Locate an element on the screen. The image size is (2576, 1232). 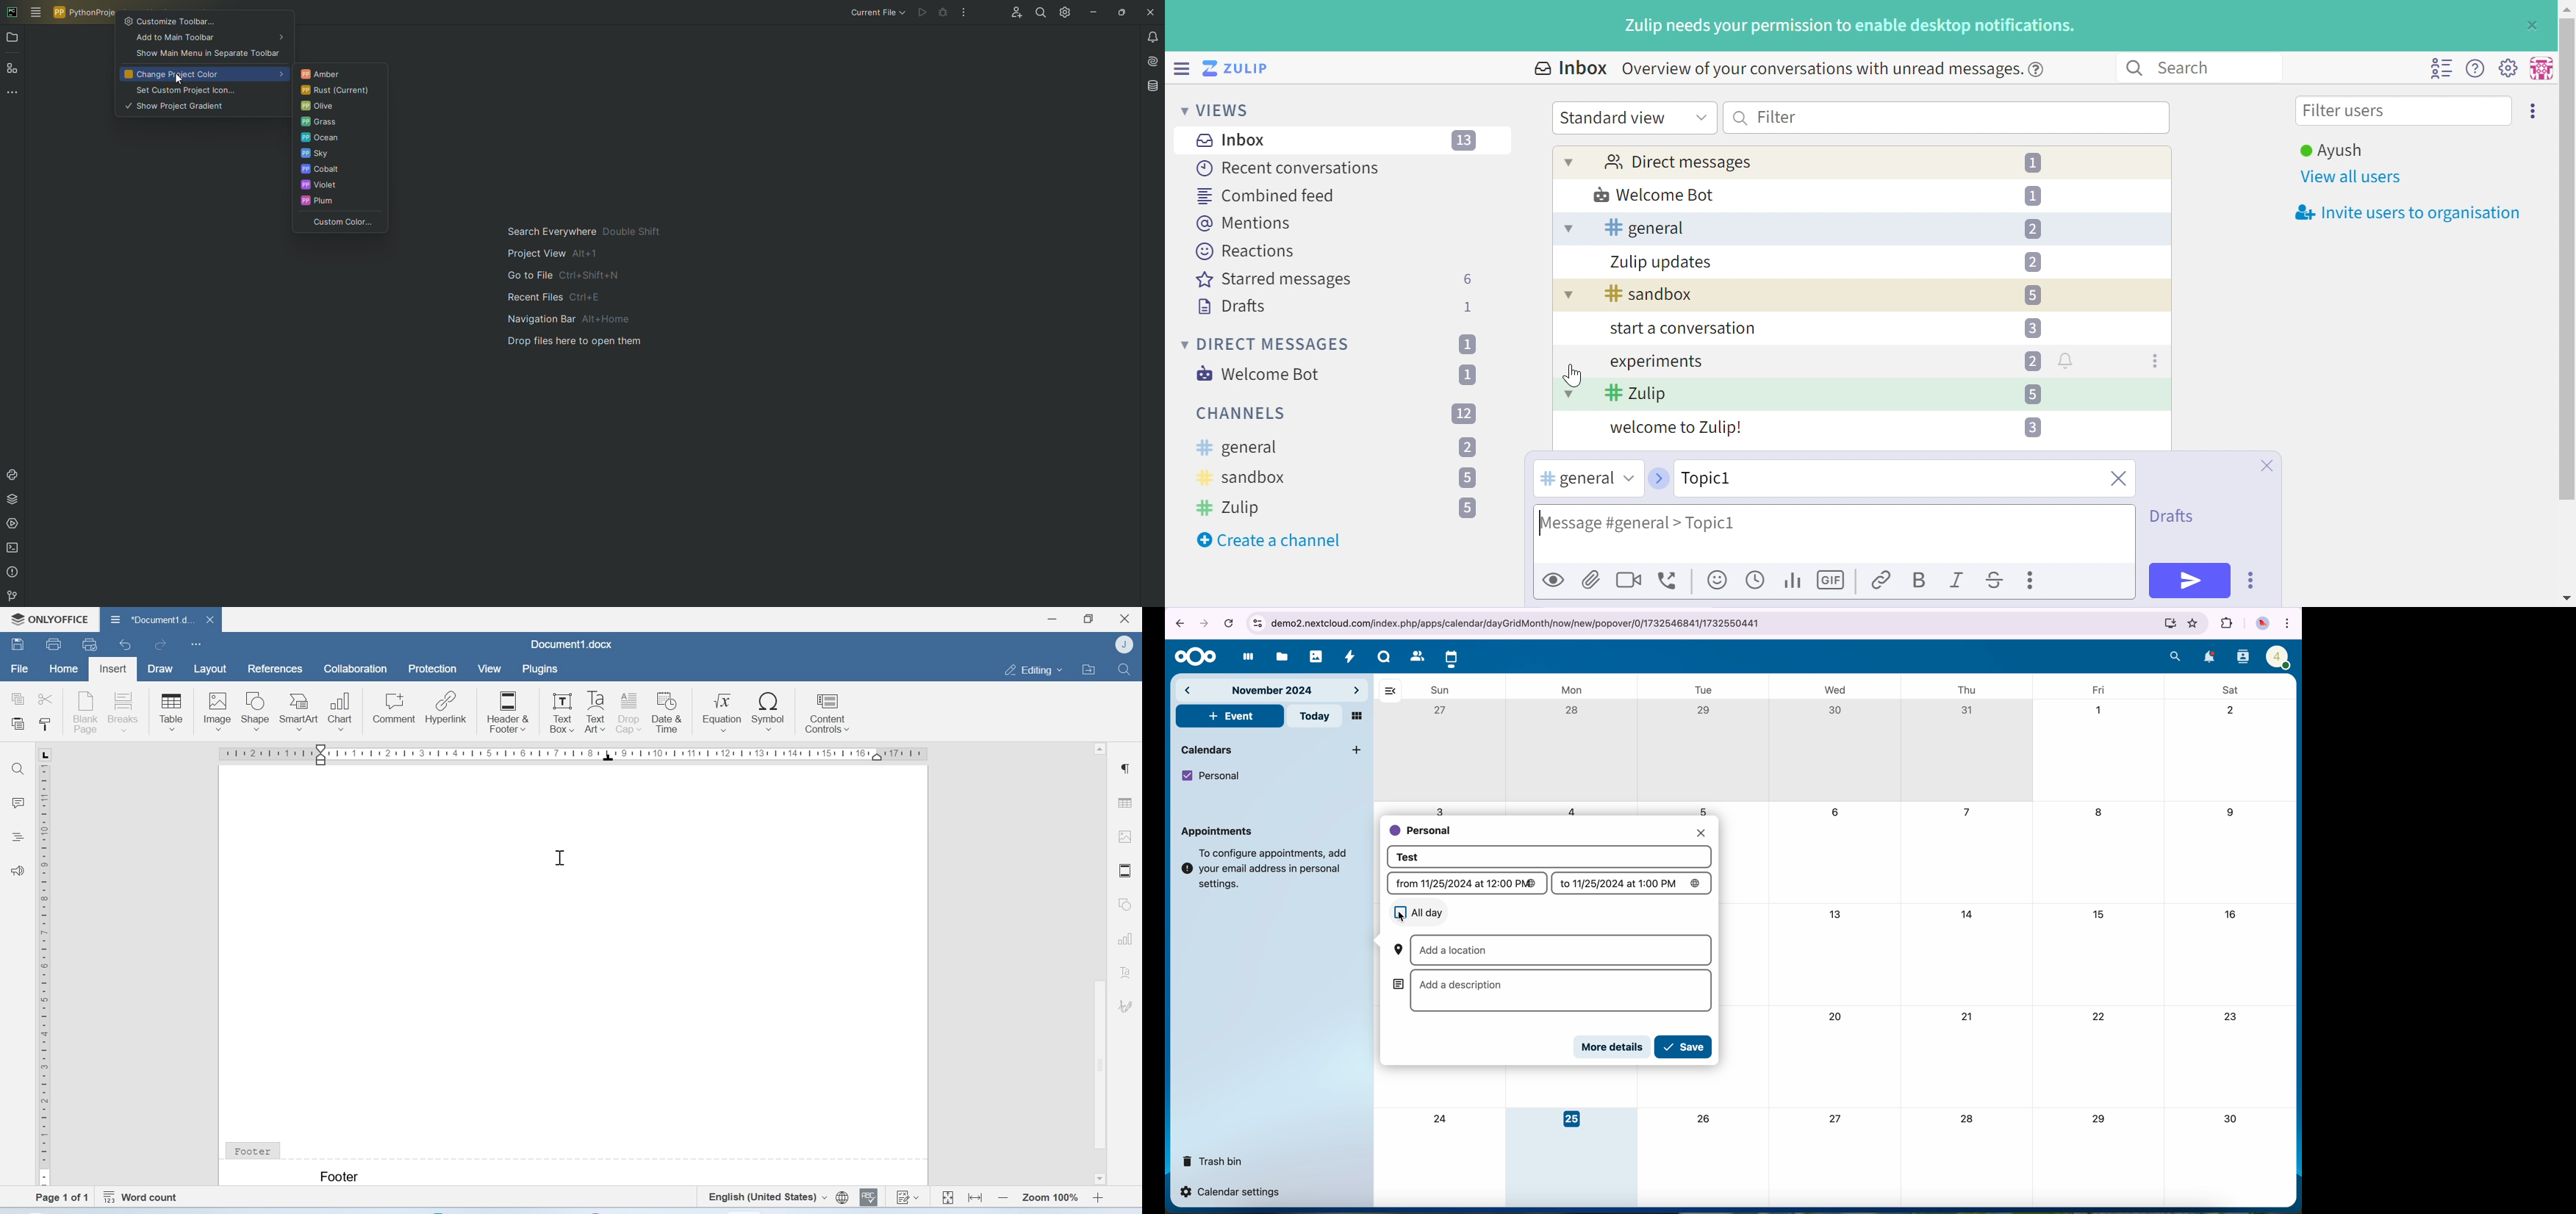
Zulip needs your permission to enable desktop notifications. is located at coordinates (1851, 27).